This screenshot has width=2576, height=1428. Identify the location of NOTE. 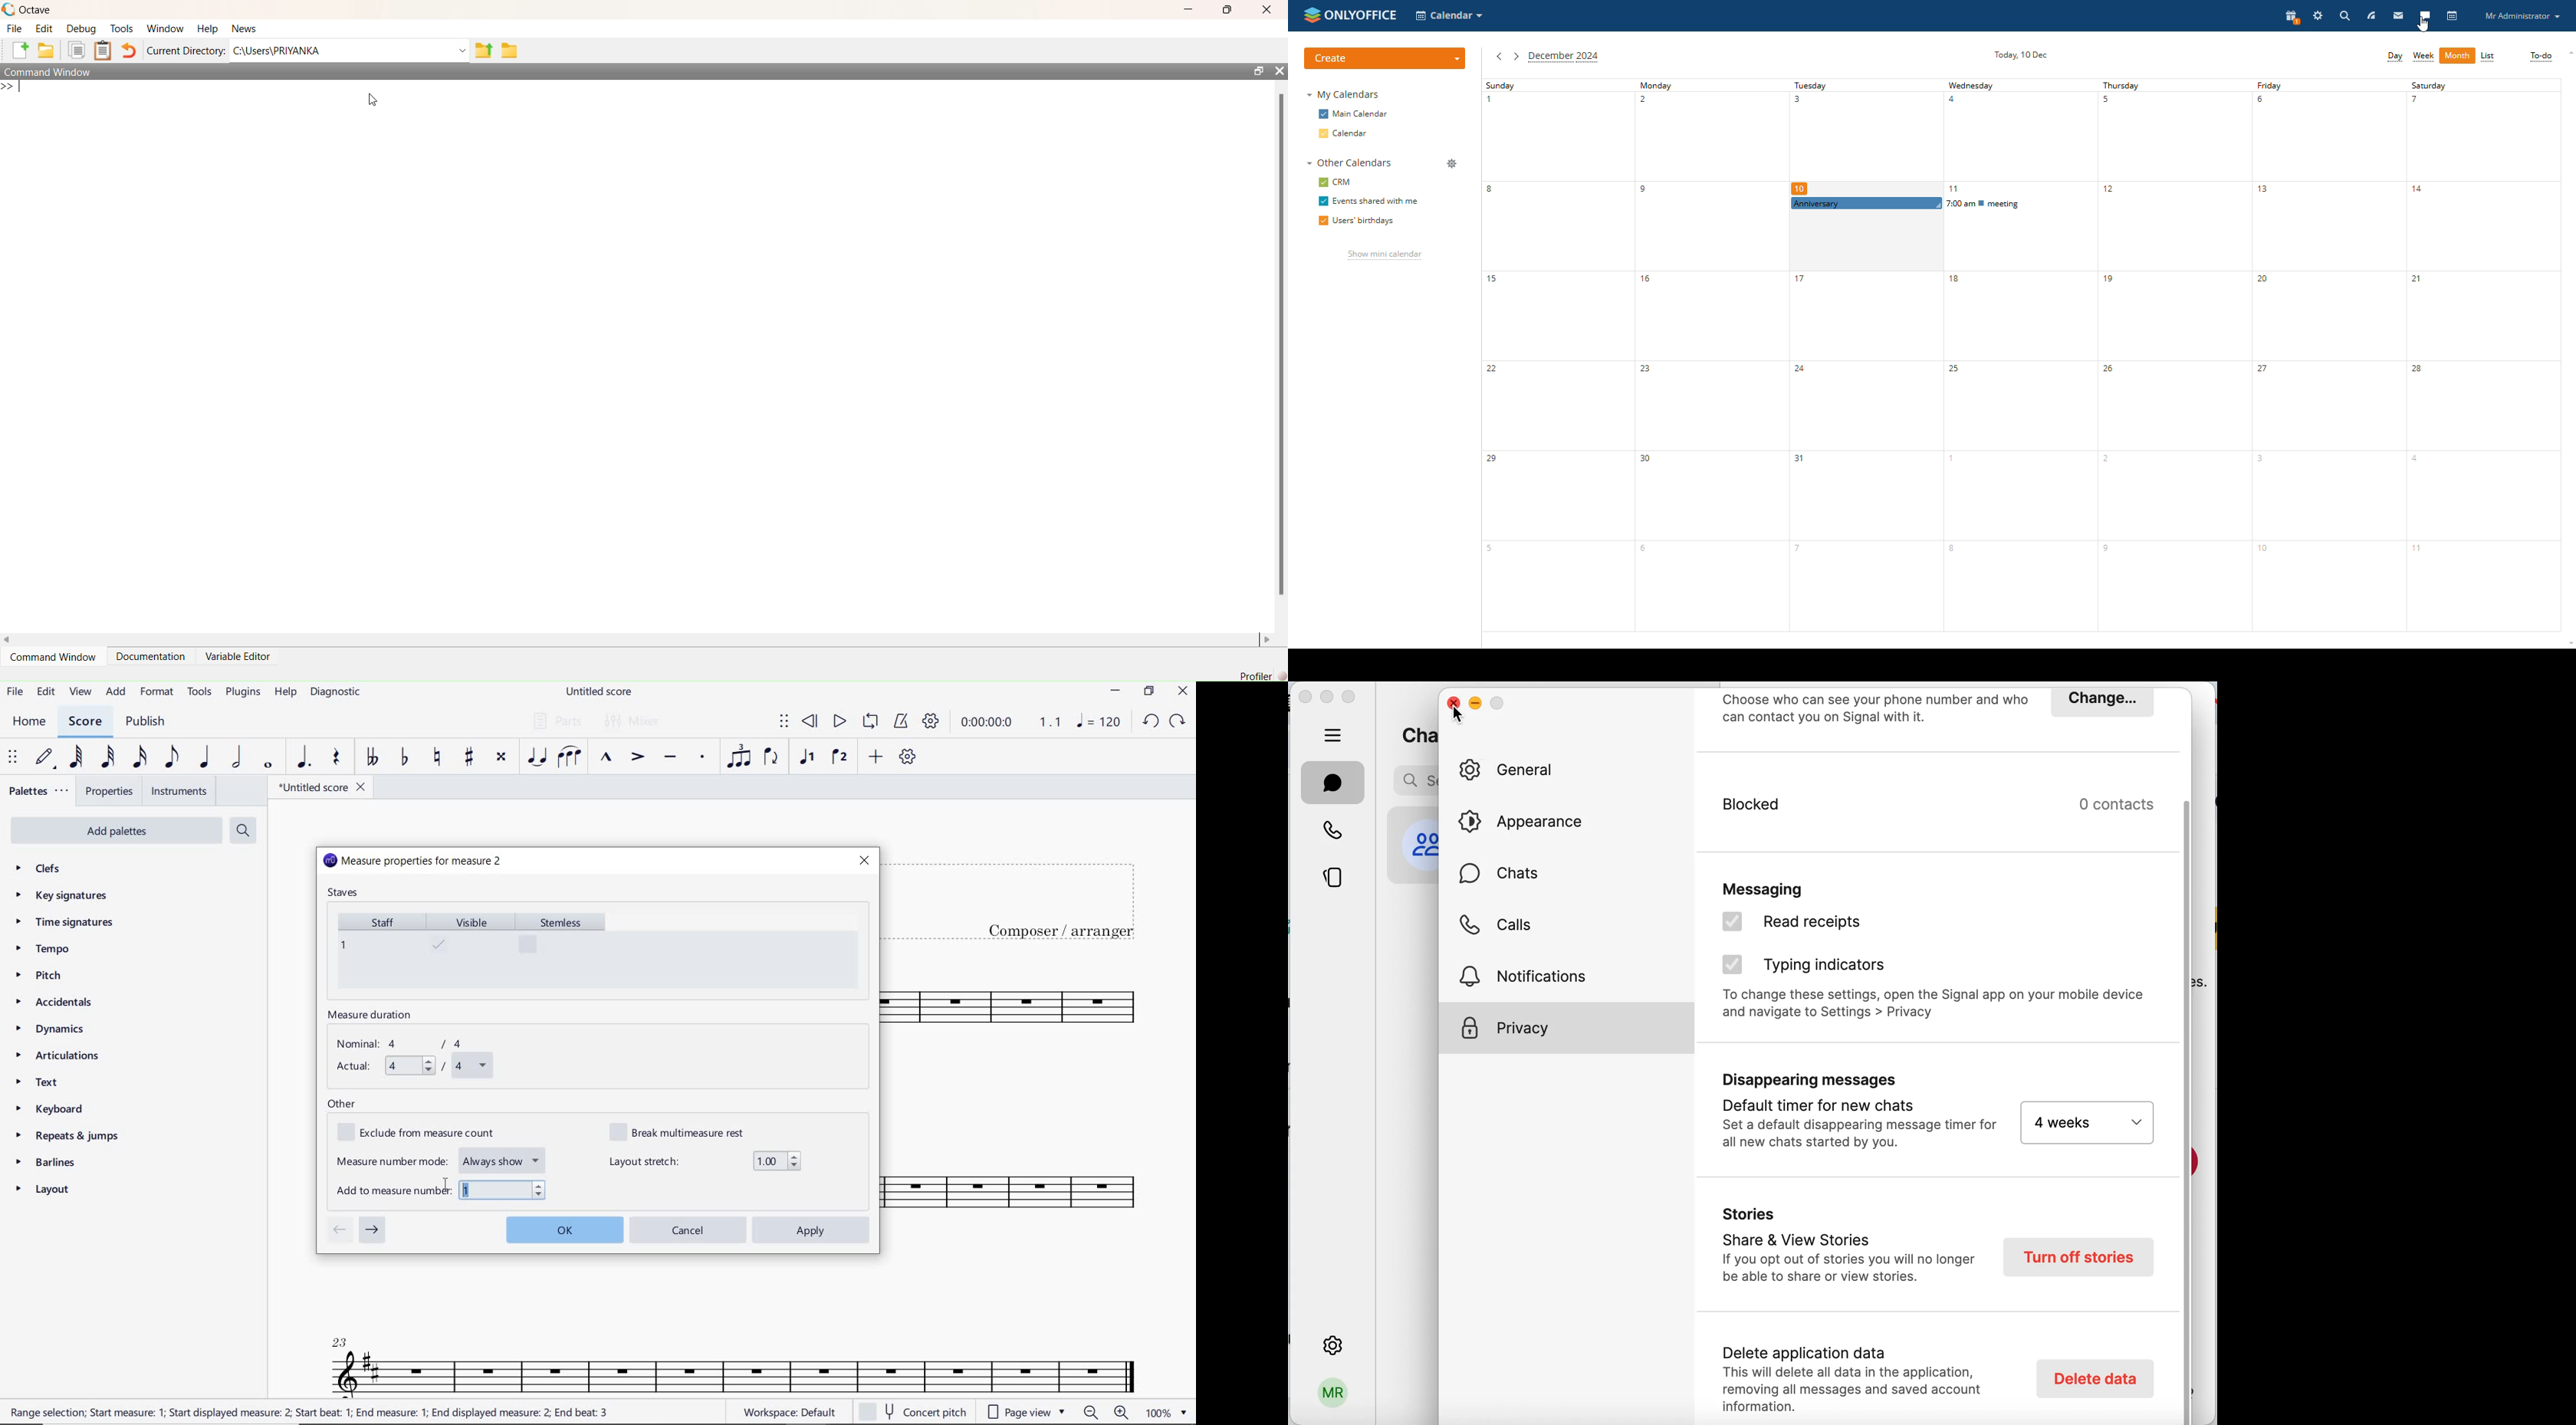
(1098, 722).